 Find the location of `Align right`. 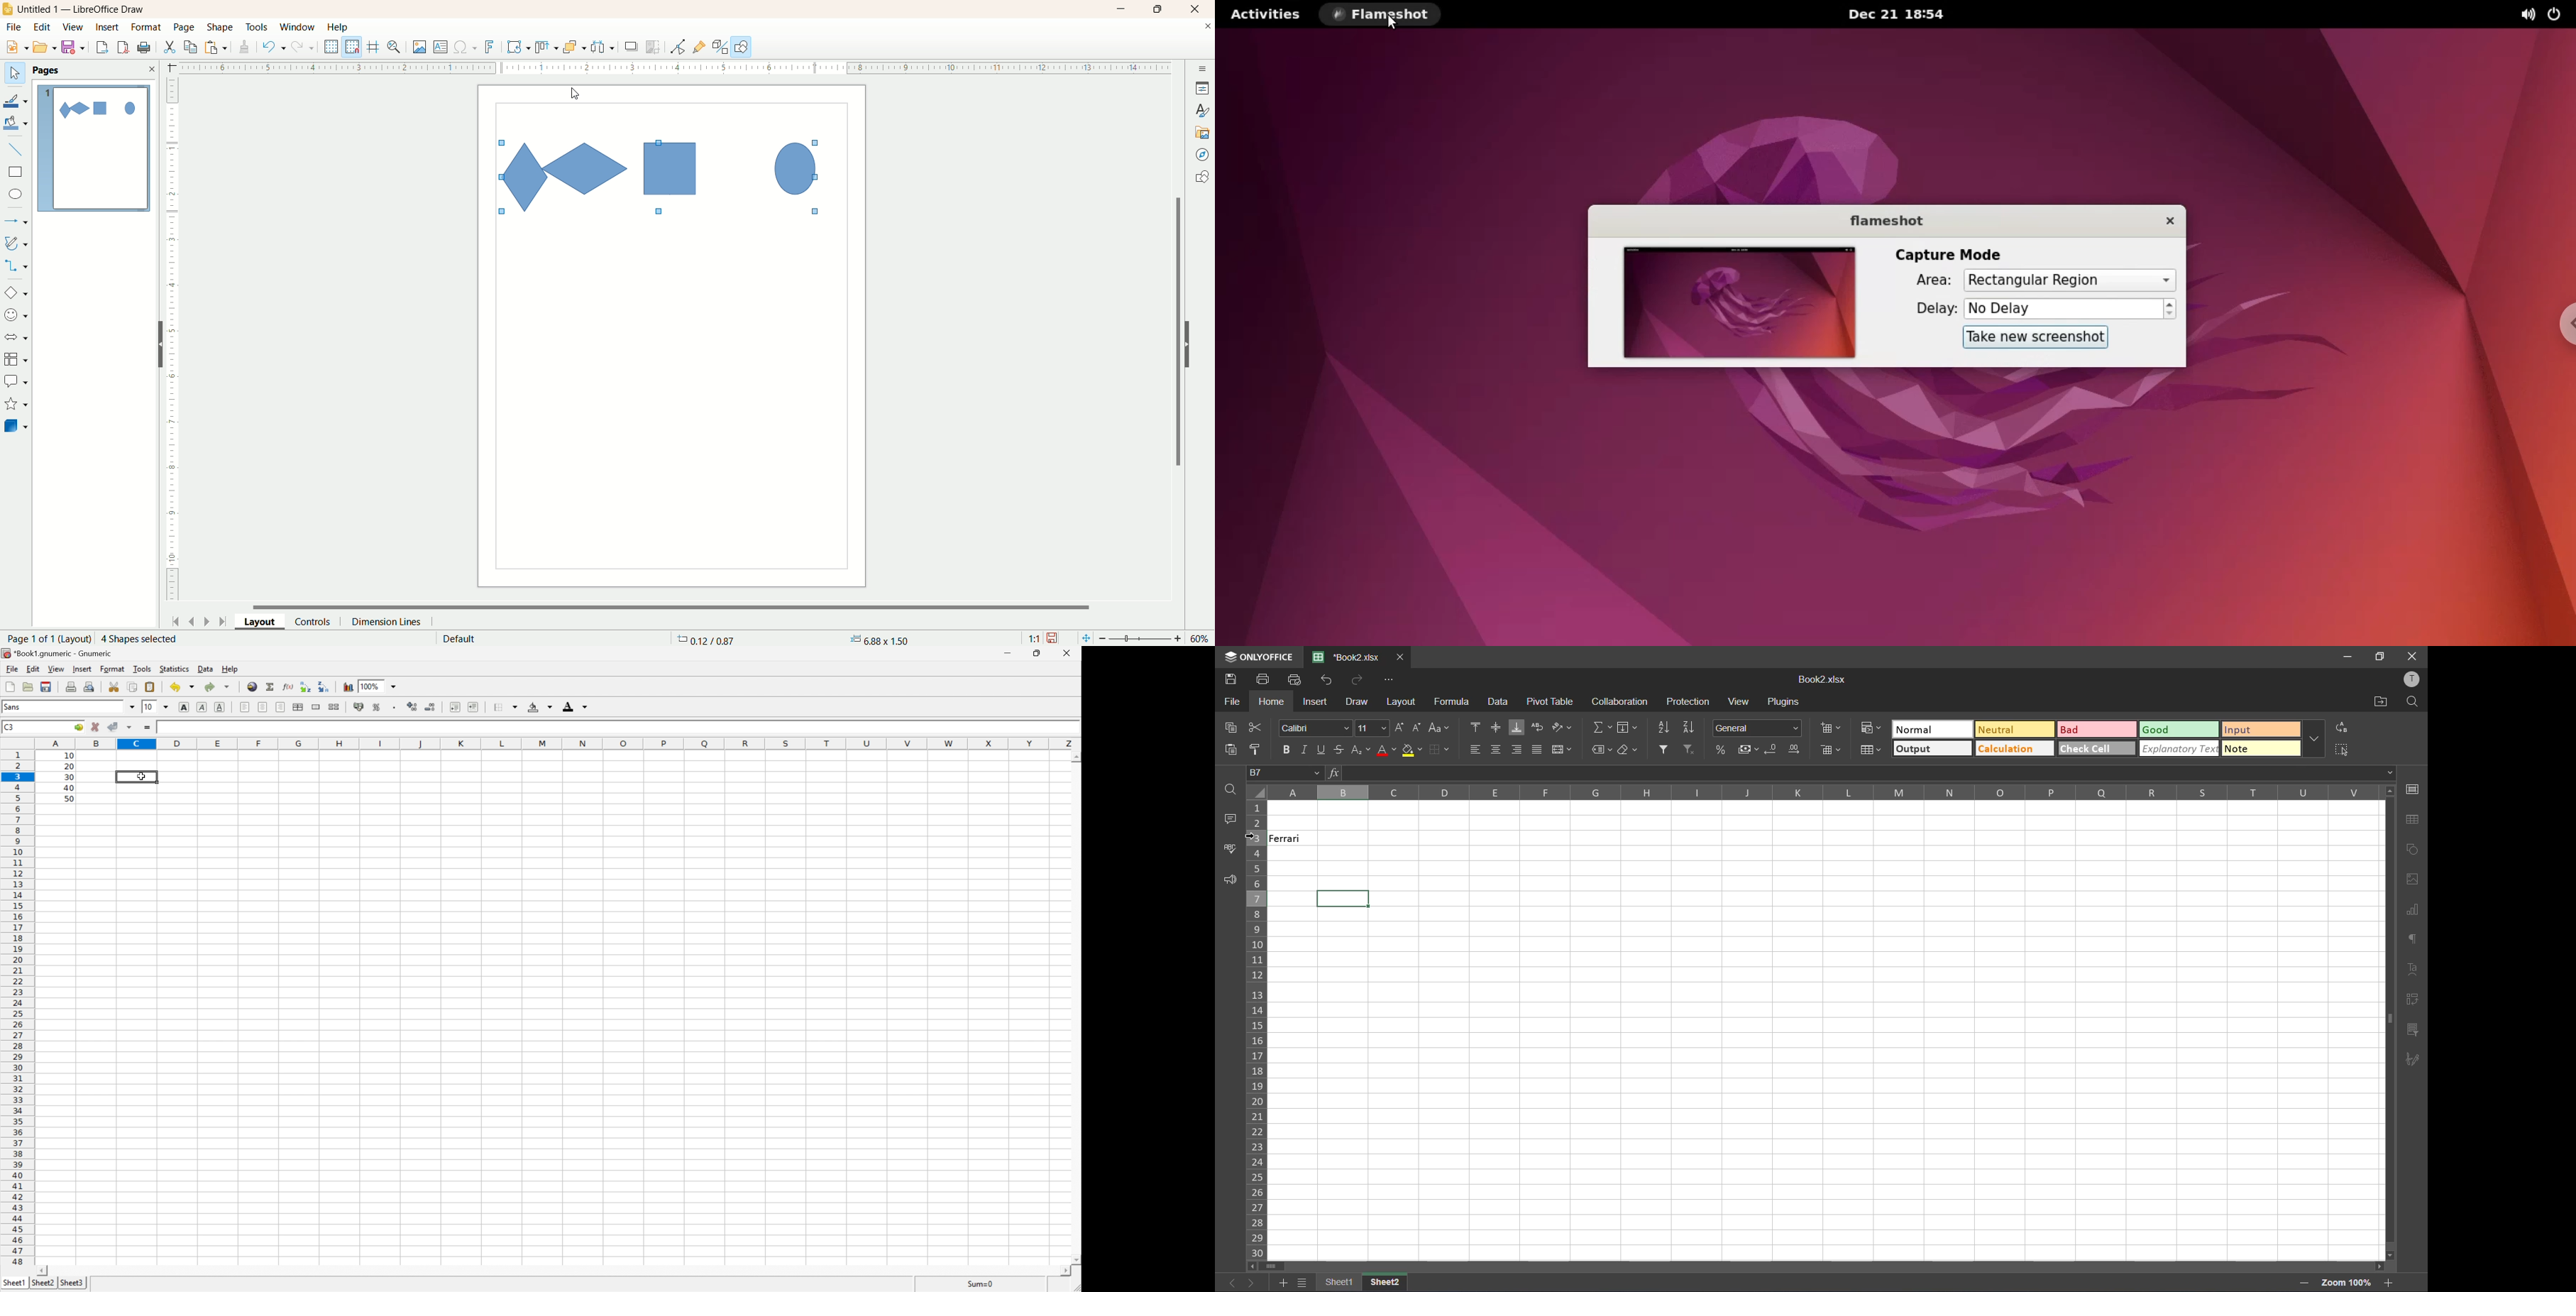

Align right is located at coordinates (281, 707).